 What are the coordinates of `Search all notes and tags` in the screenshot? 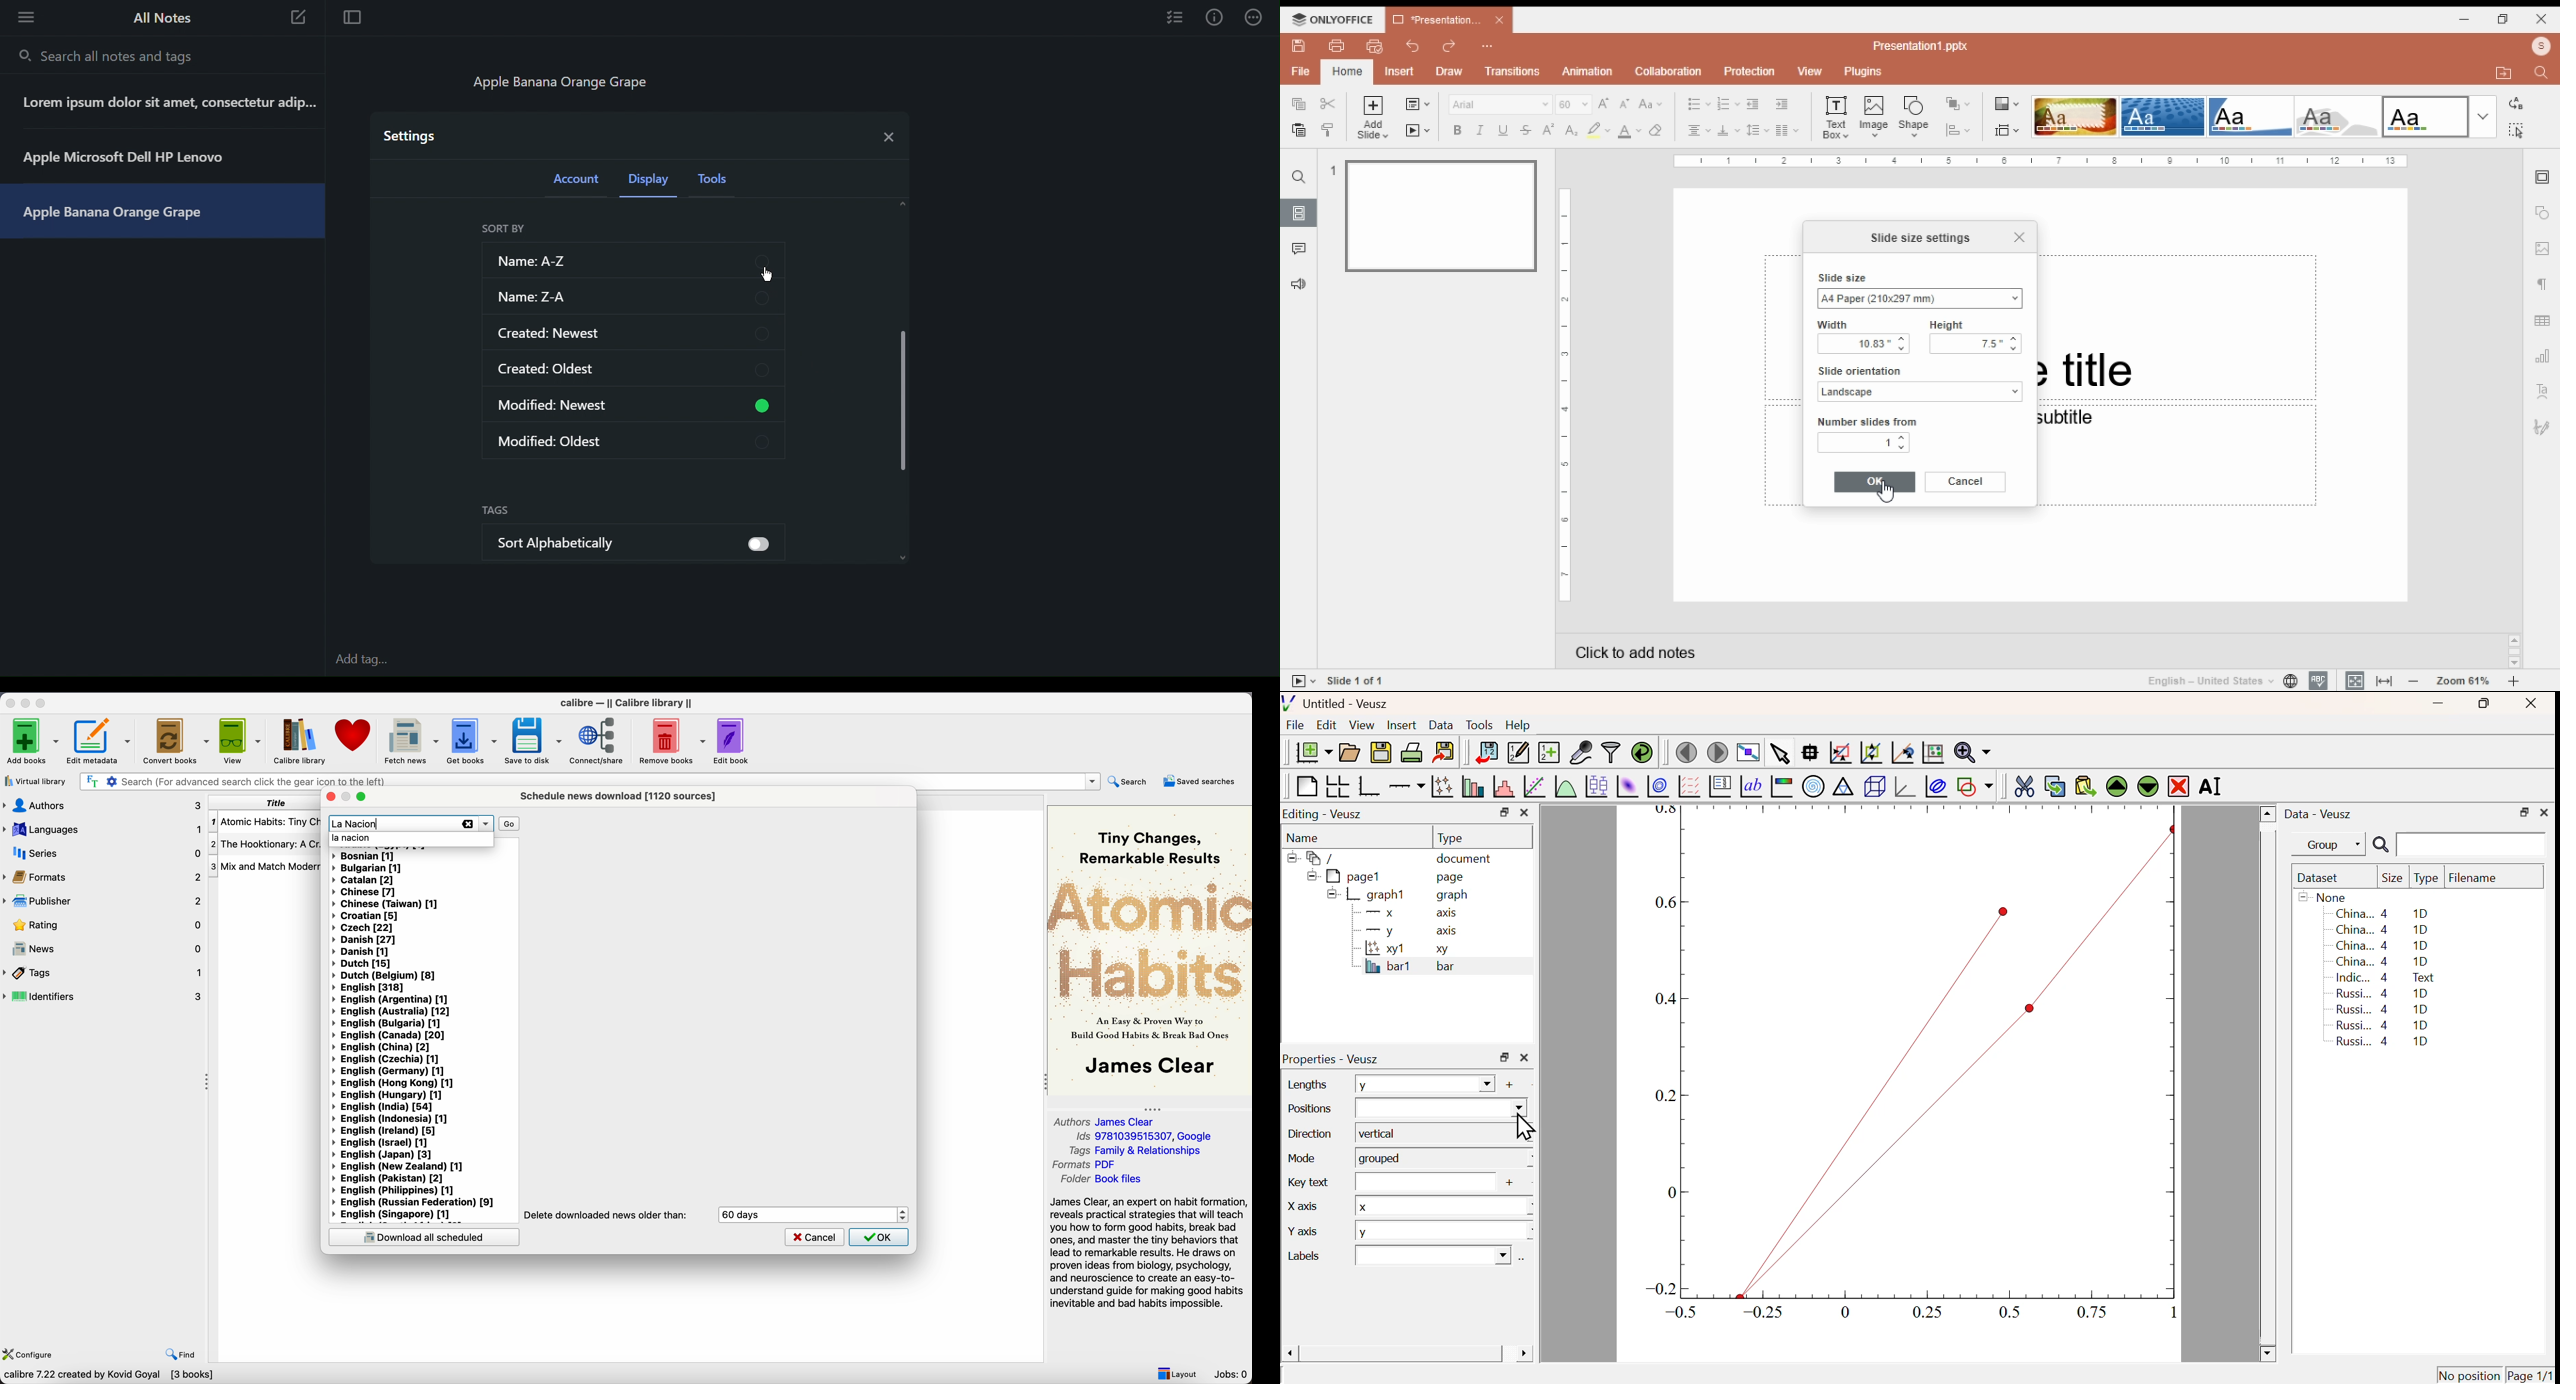 It's located at (110, 56).